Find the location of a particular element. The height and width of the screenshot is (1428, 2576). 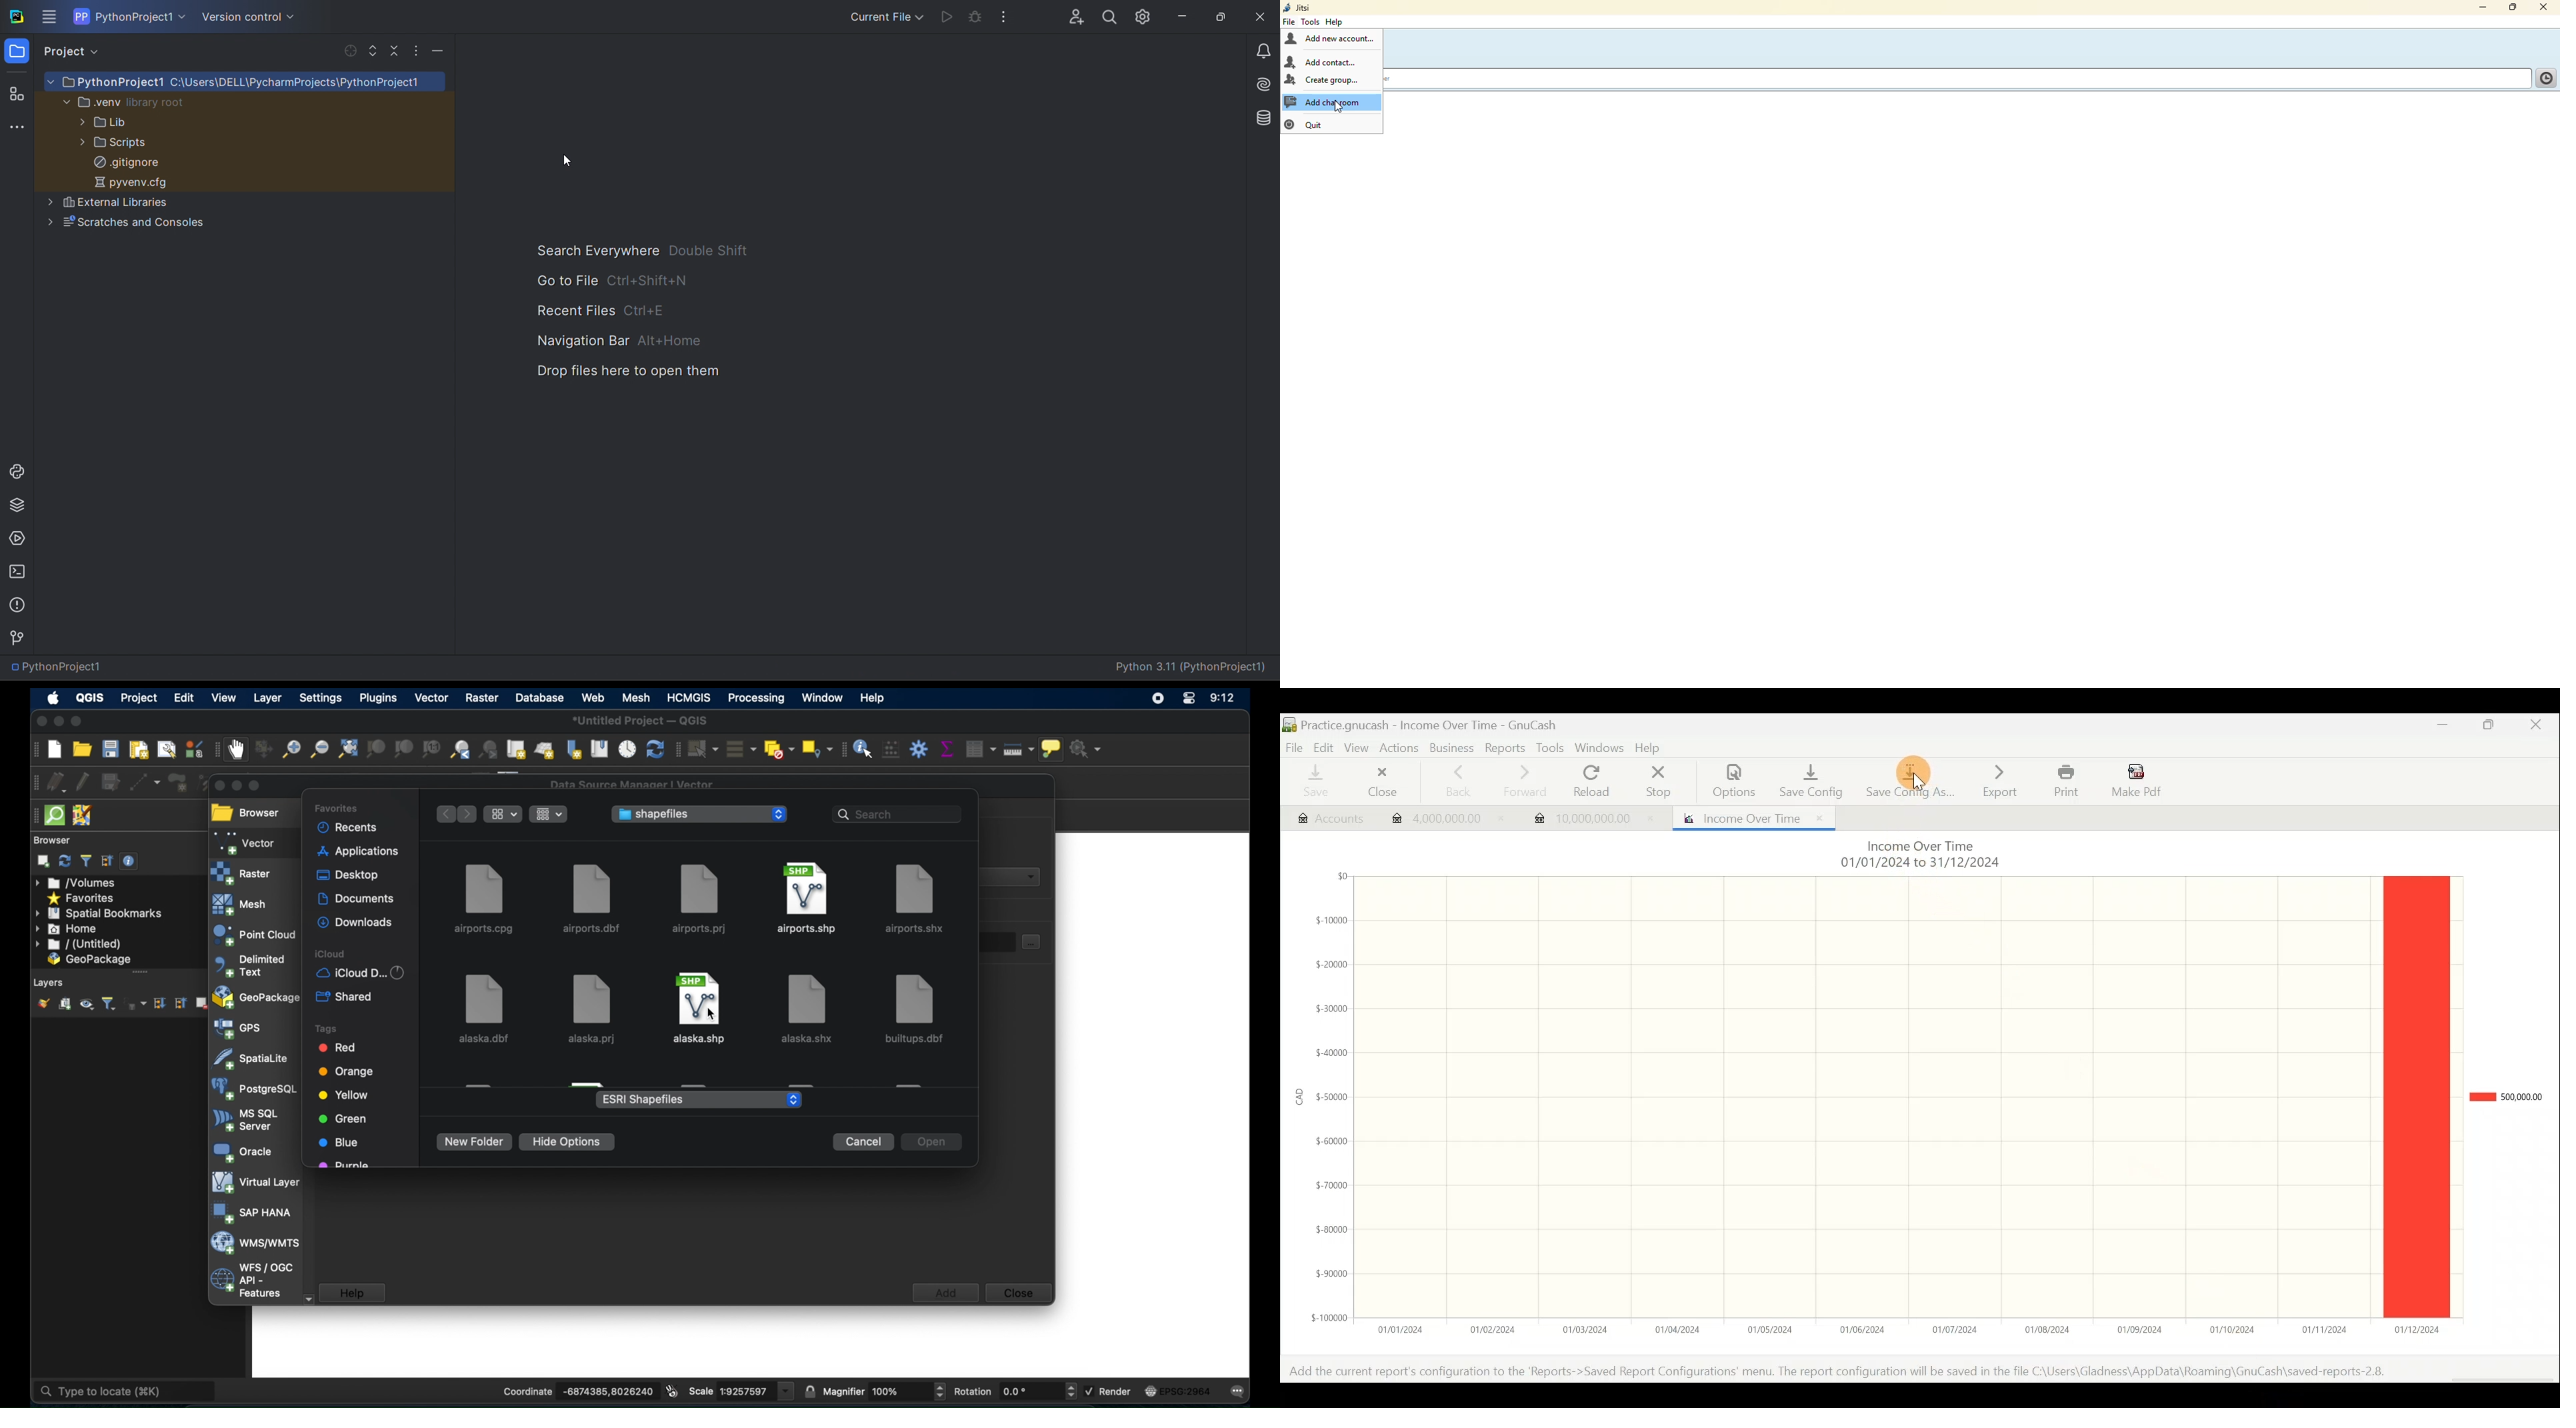

Tools is located at coordinates (1549, 748).